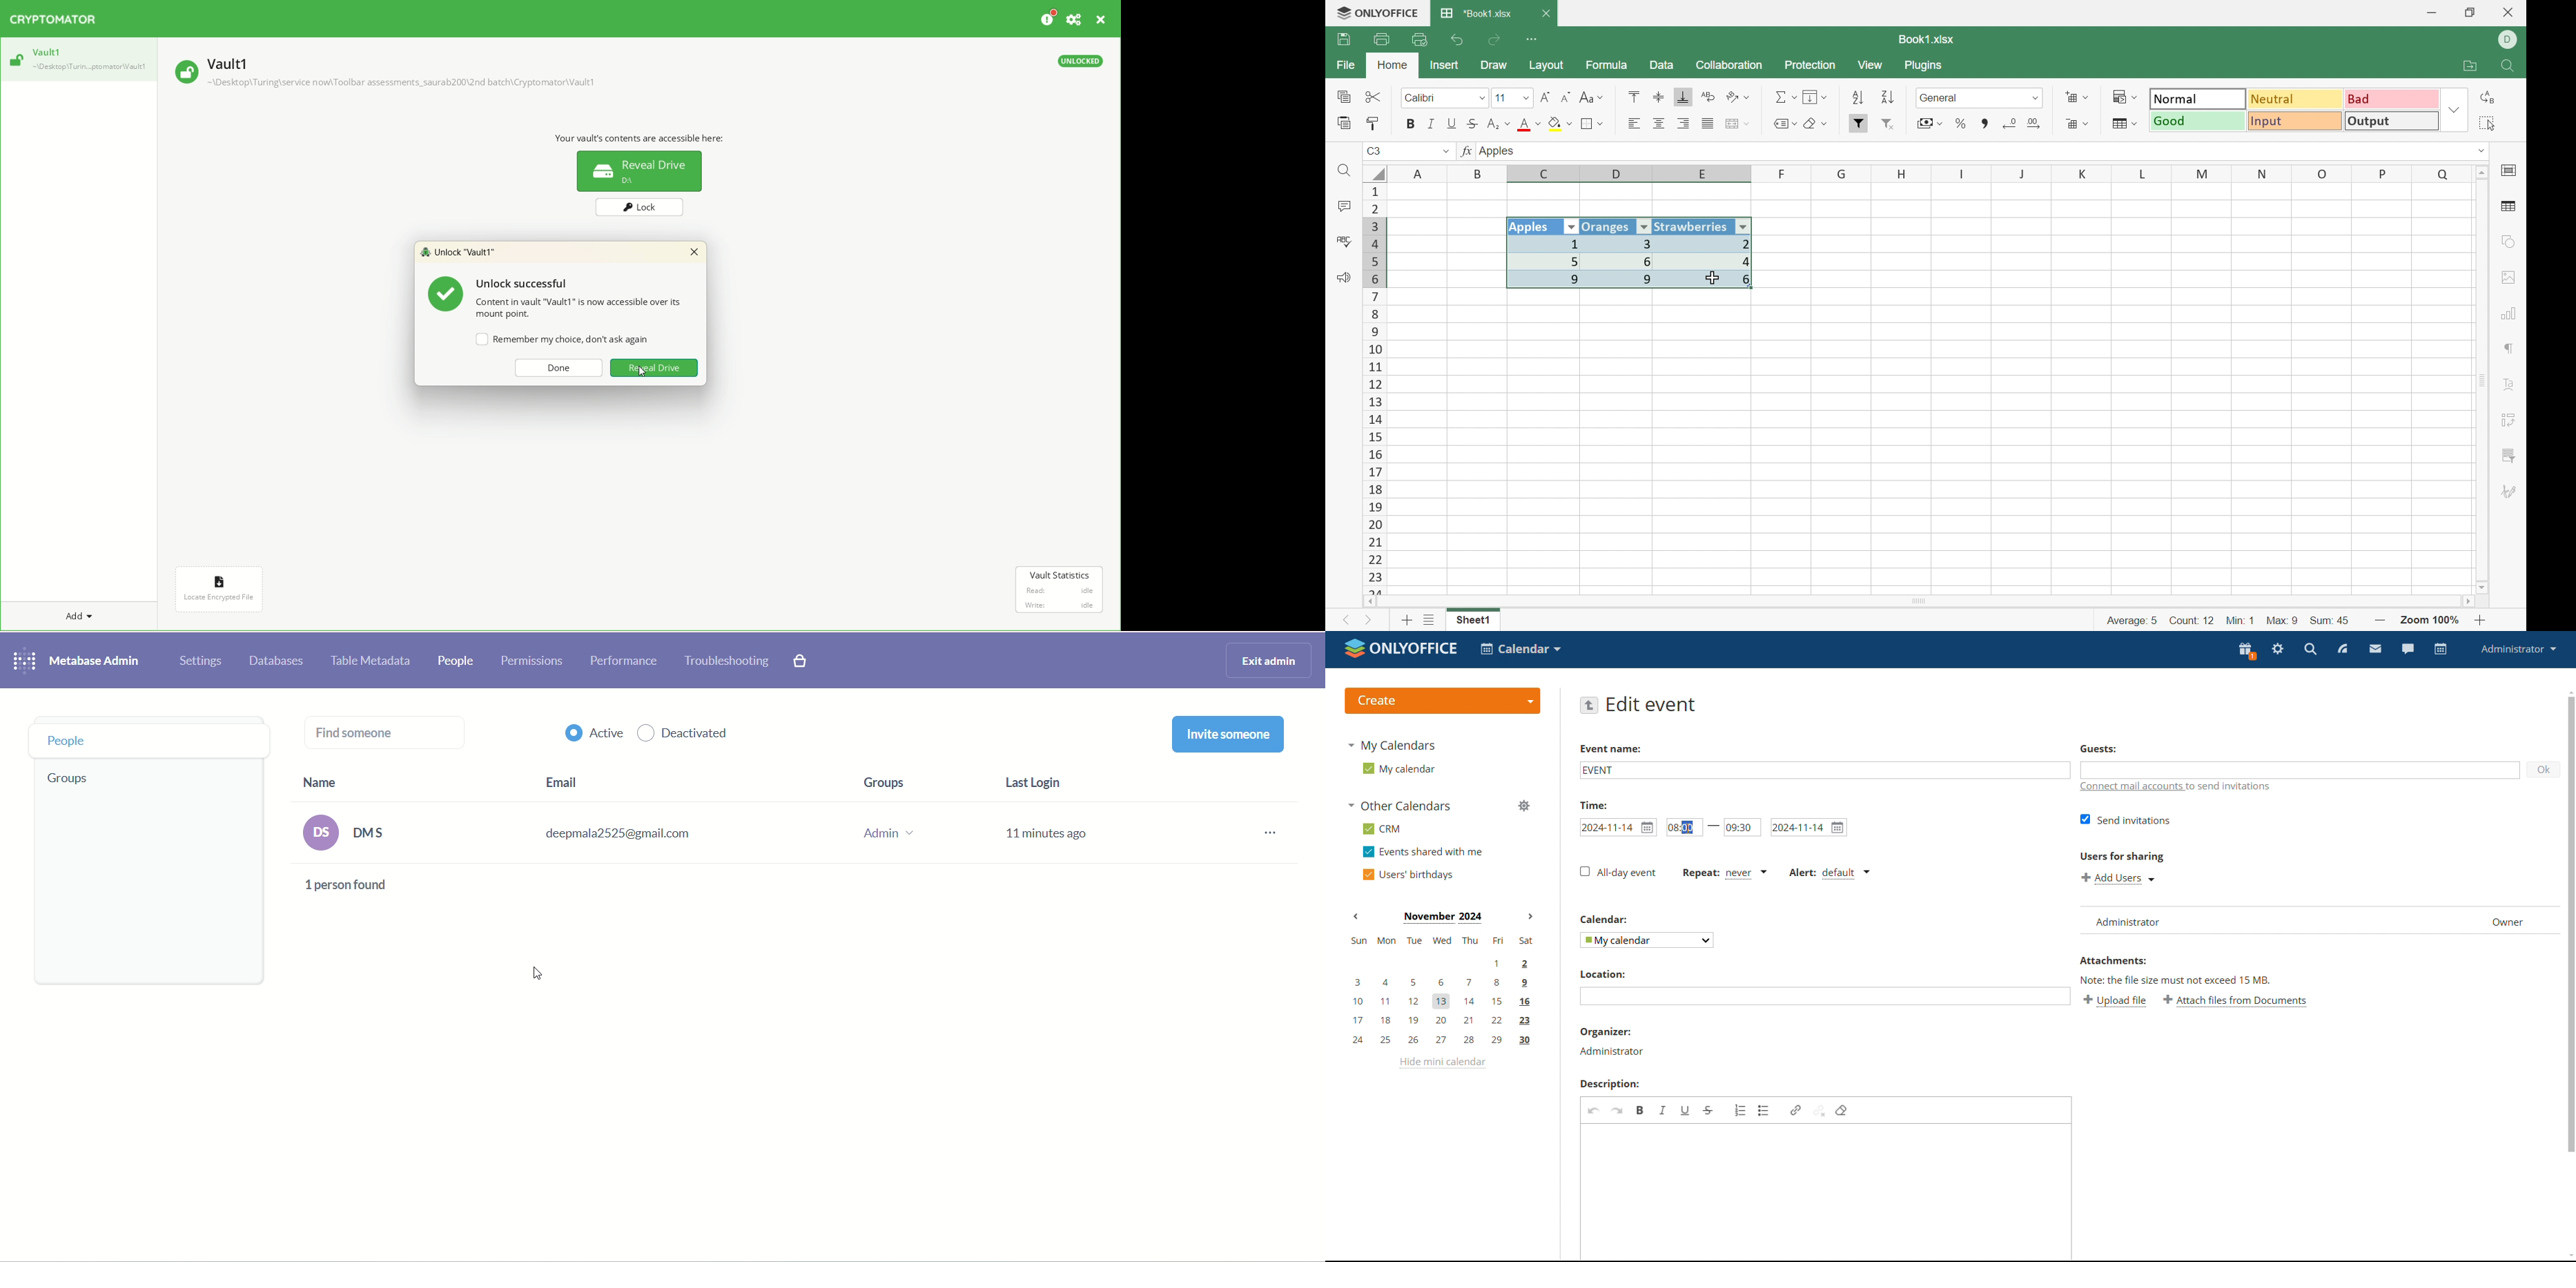 The height and width of the screenshot is (1288, 2576). Describe the element at coordinates (1531, 125) in the screenshot. I see `Font color` at that location.